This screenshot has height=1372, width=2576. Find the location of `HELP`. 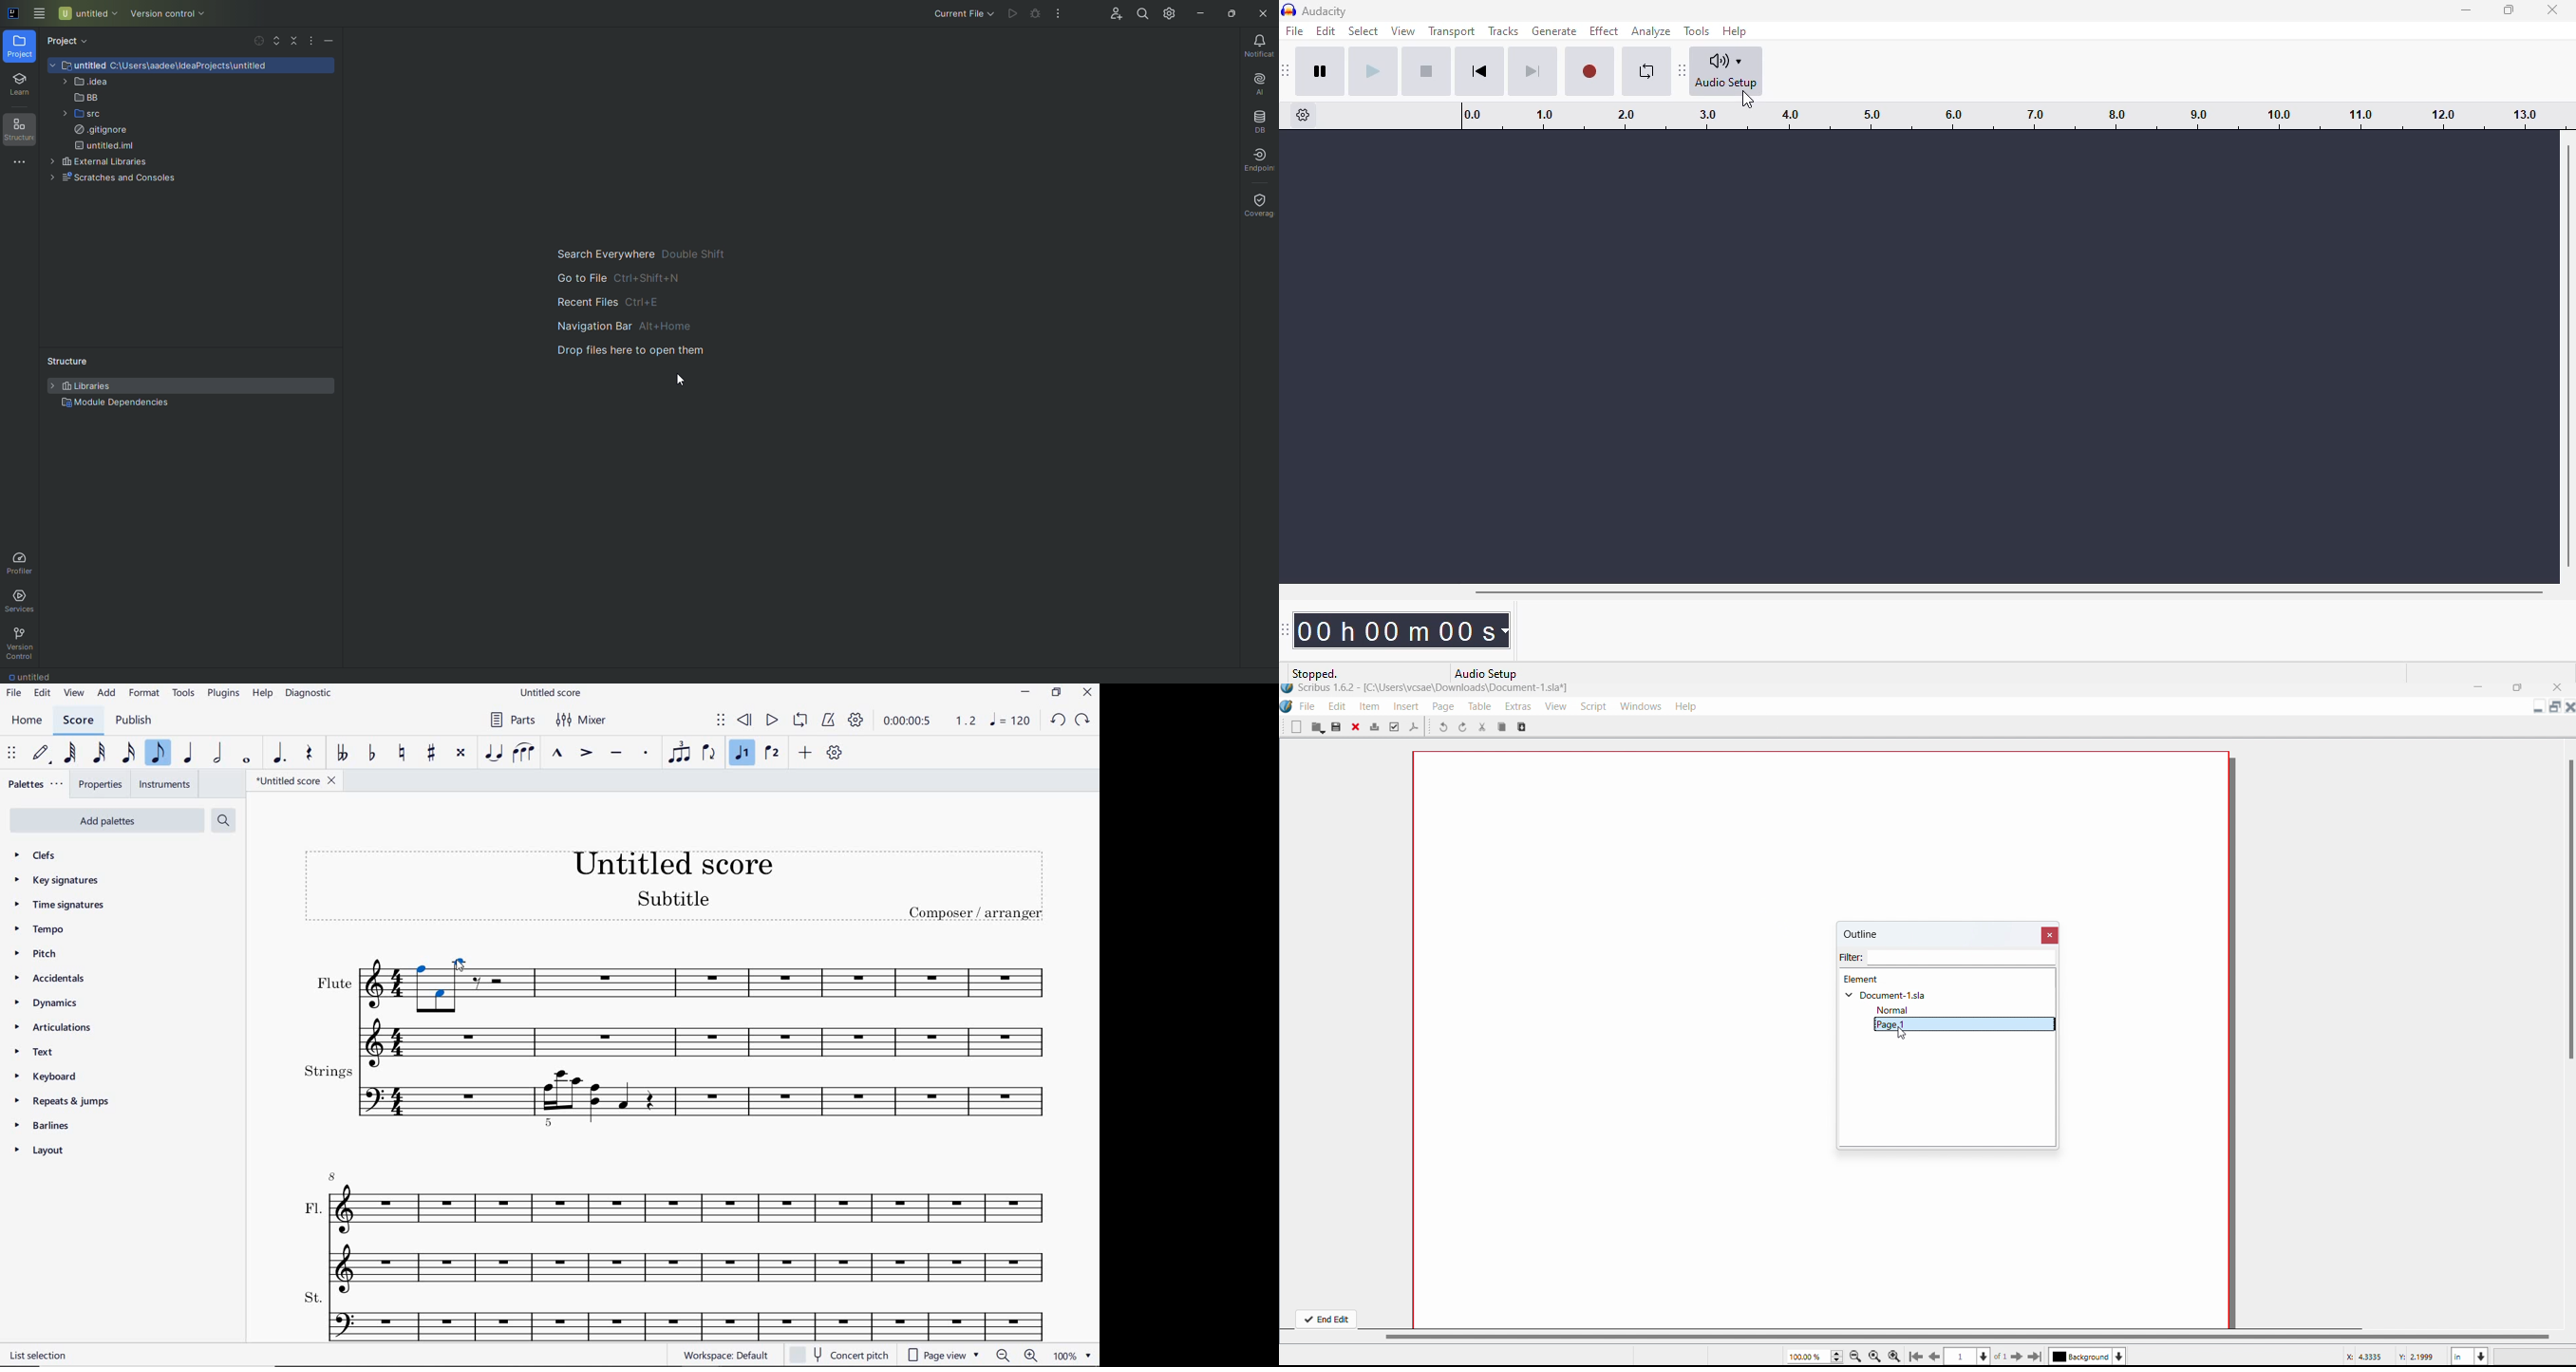

HELP is located at coordinates (262, 695).